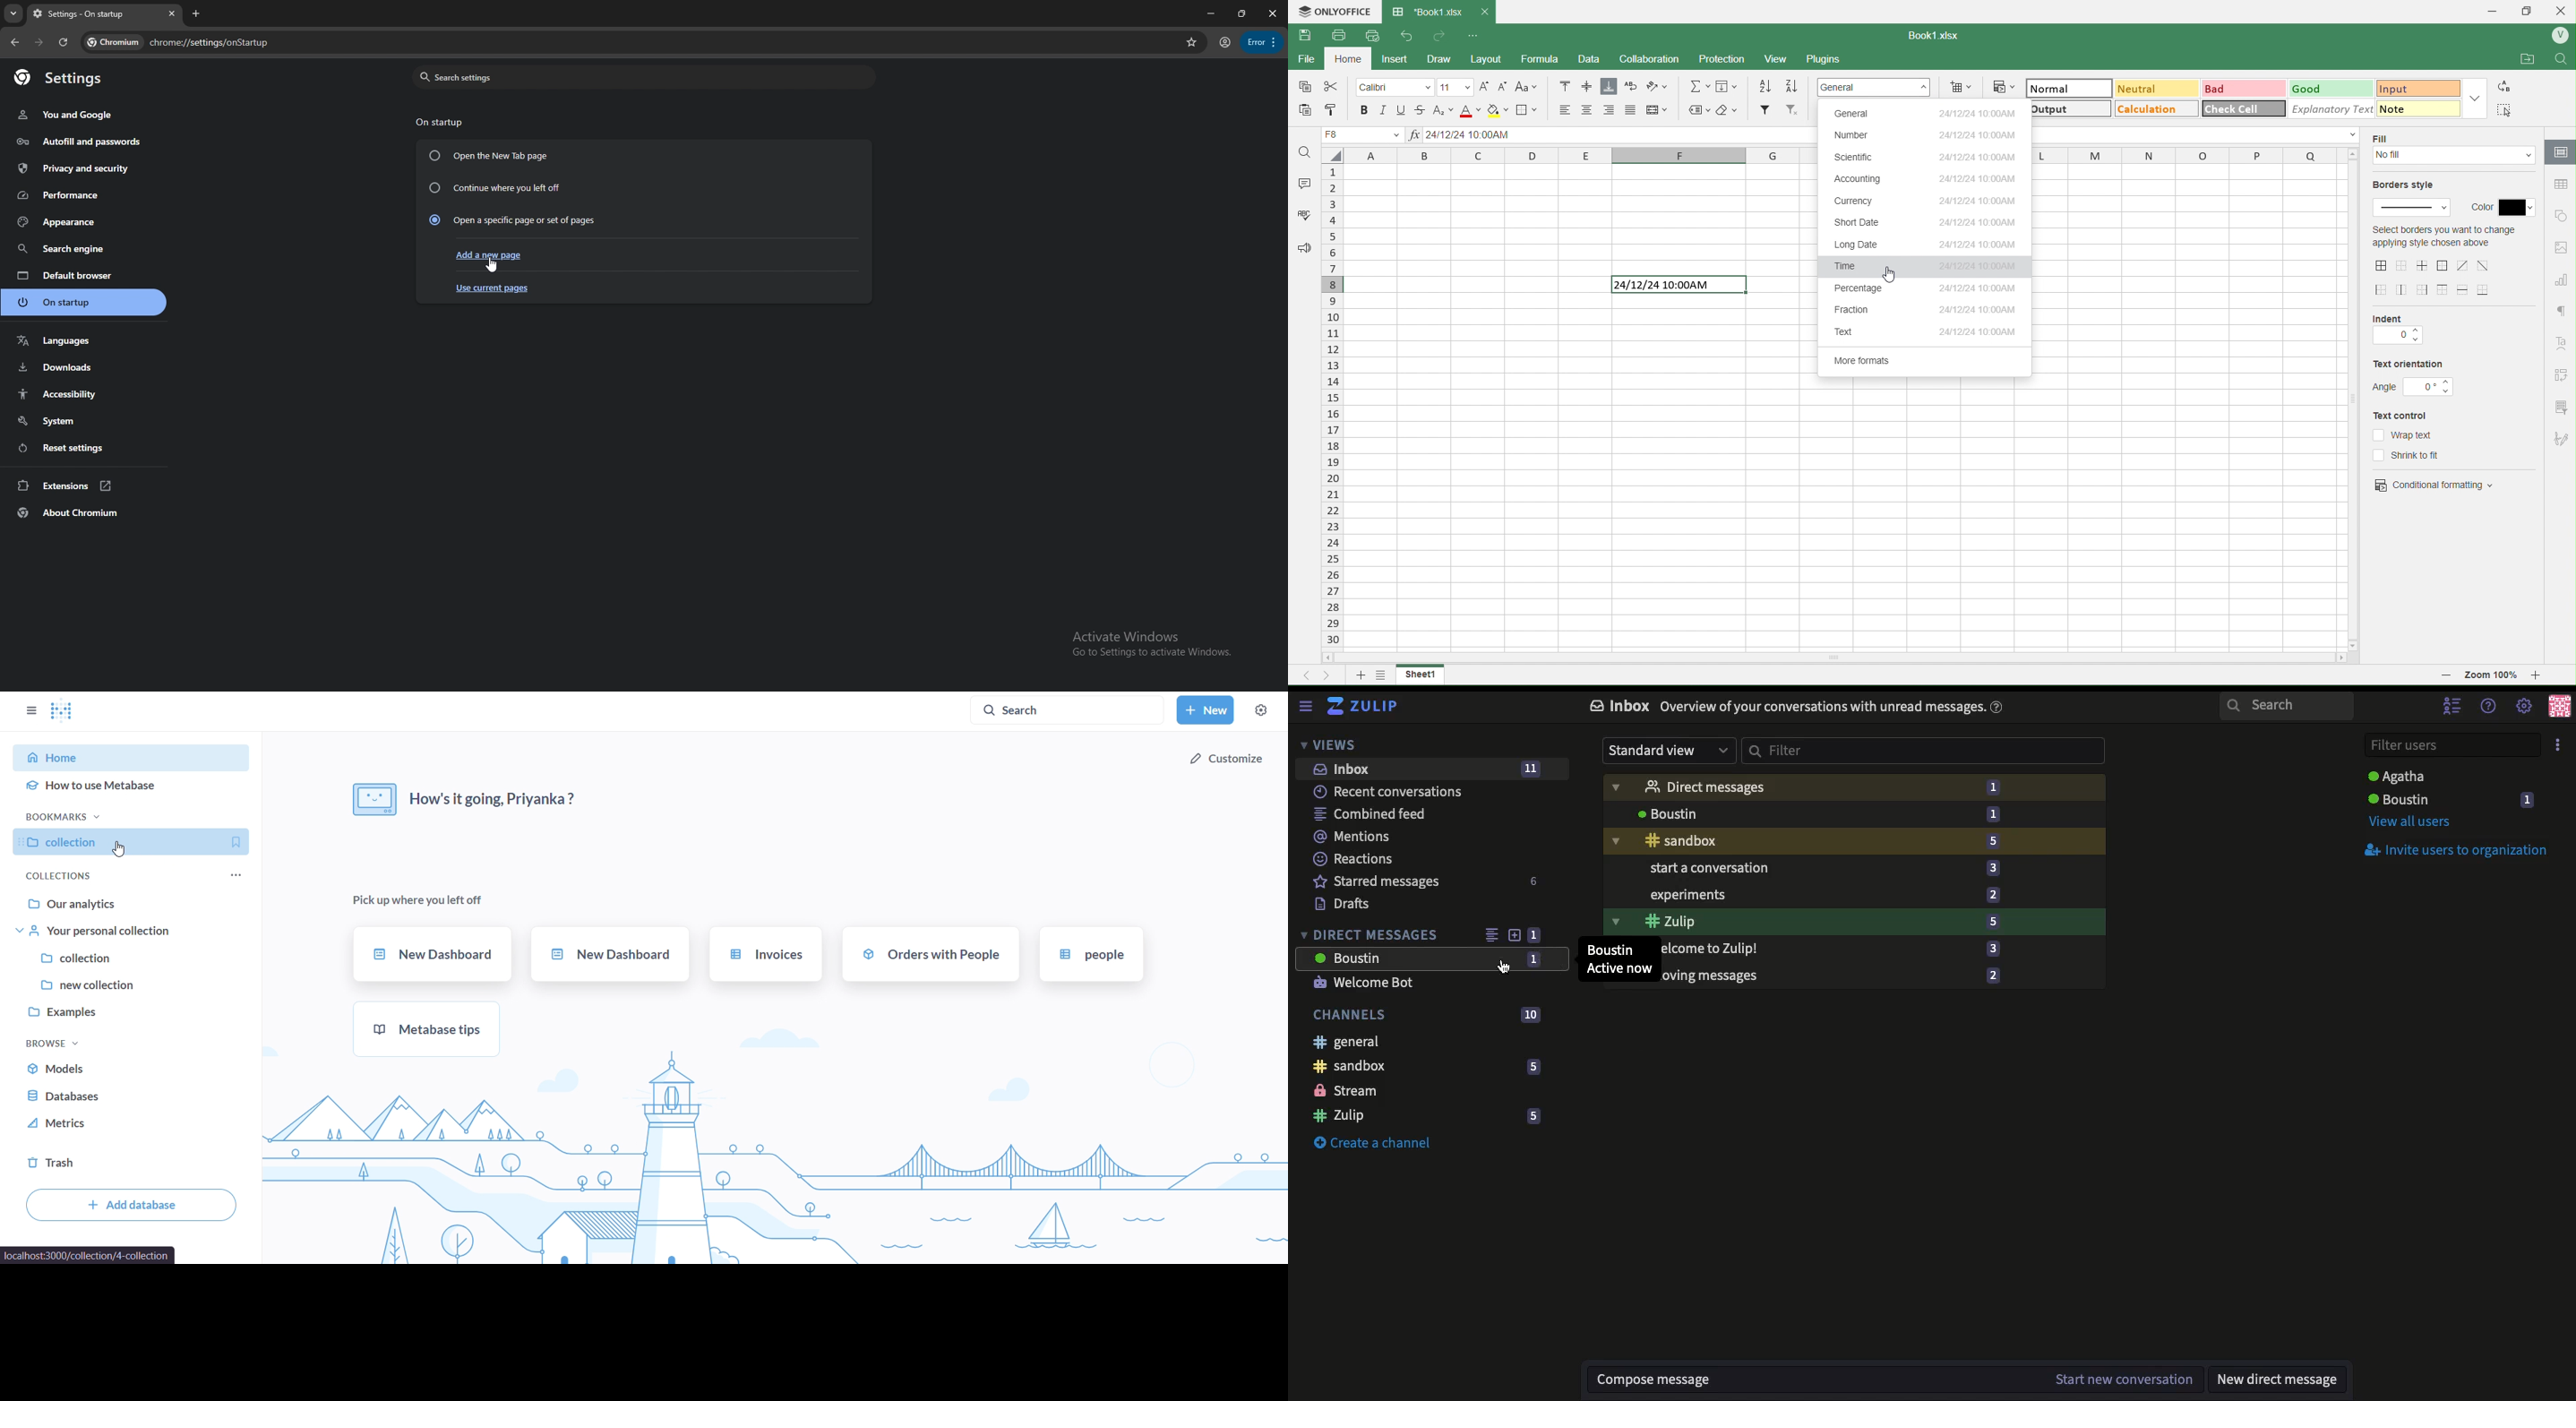 Image resolution: width=2576 pixels, height=1428 pixels. I want to click on Customize Quick Access Toolbar, so click(1473, 34).